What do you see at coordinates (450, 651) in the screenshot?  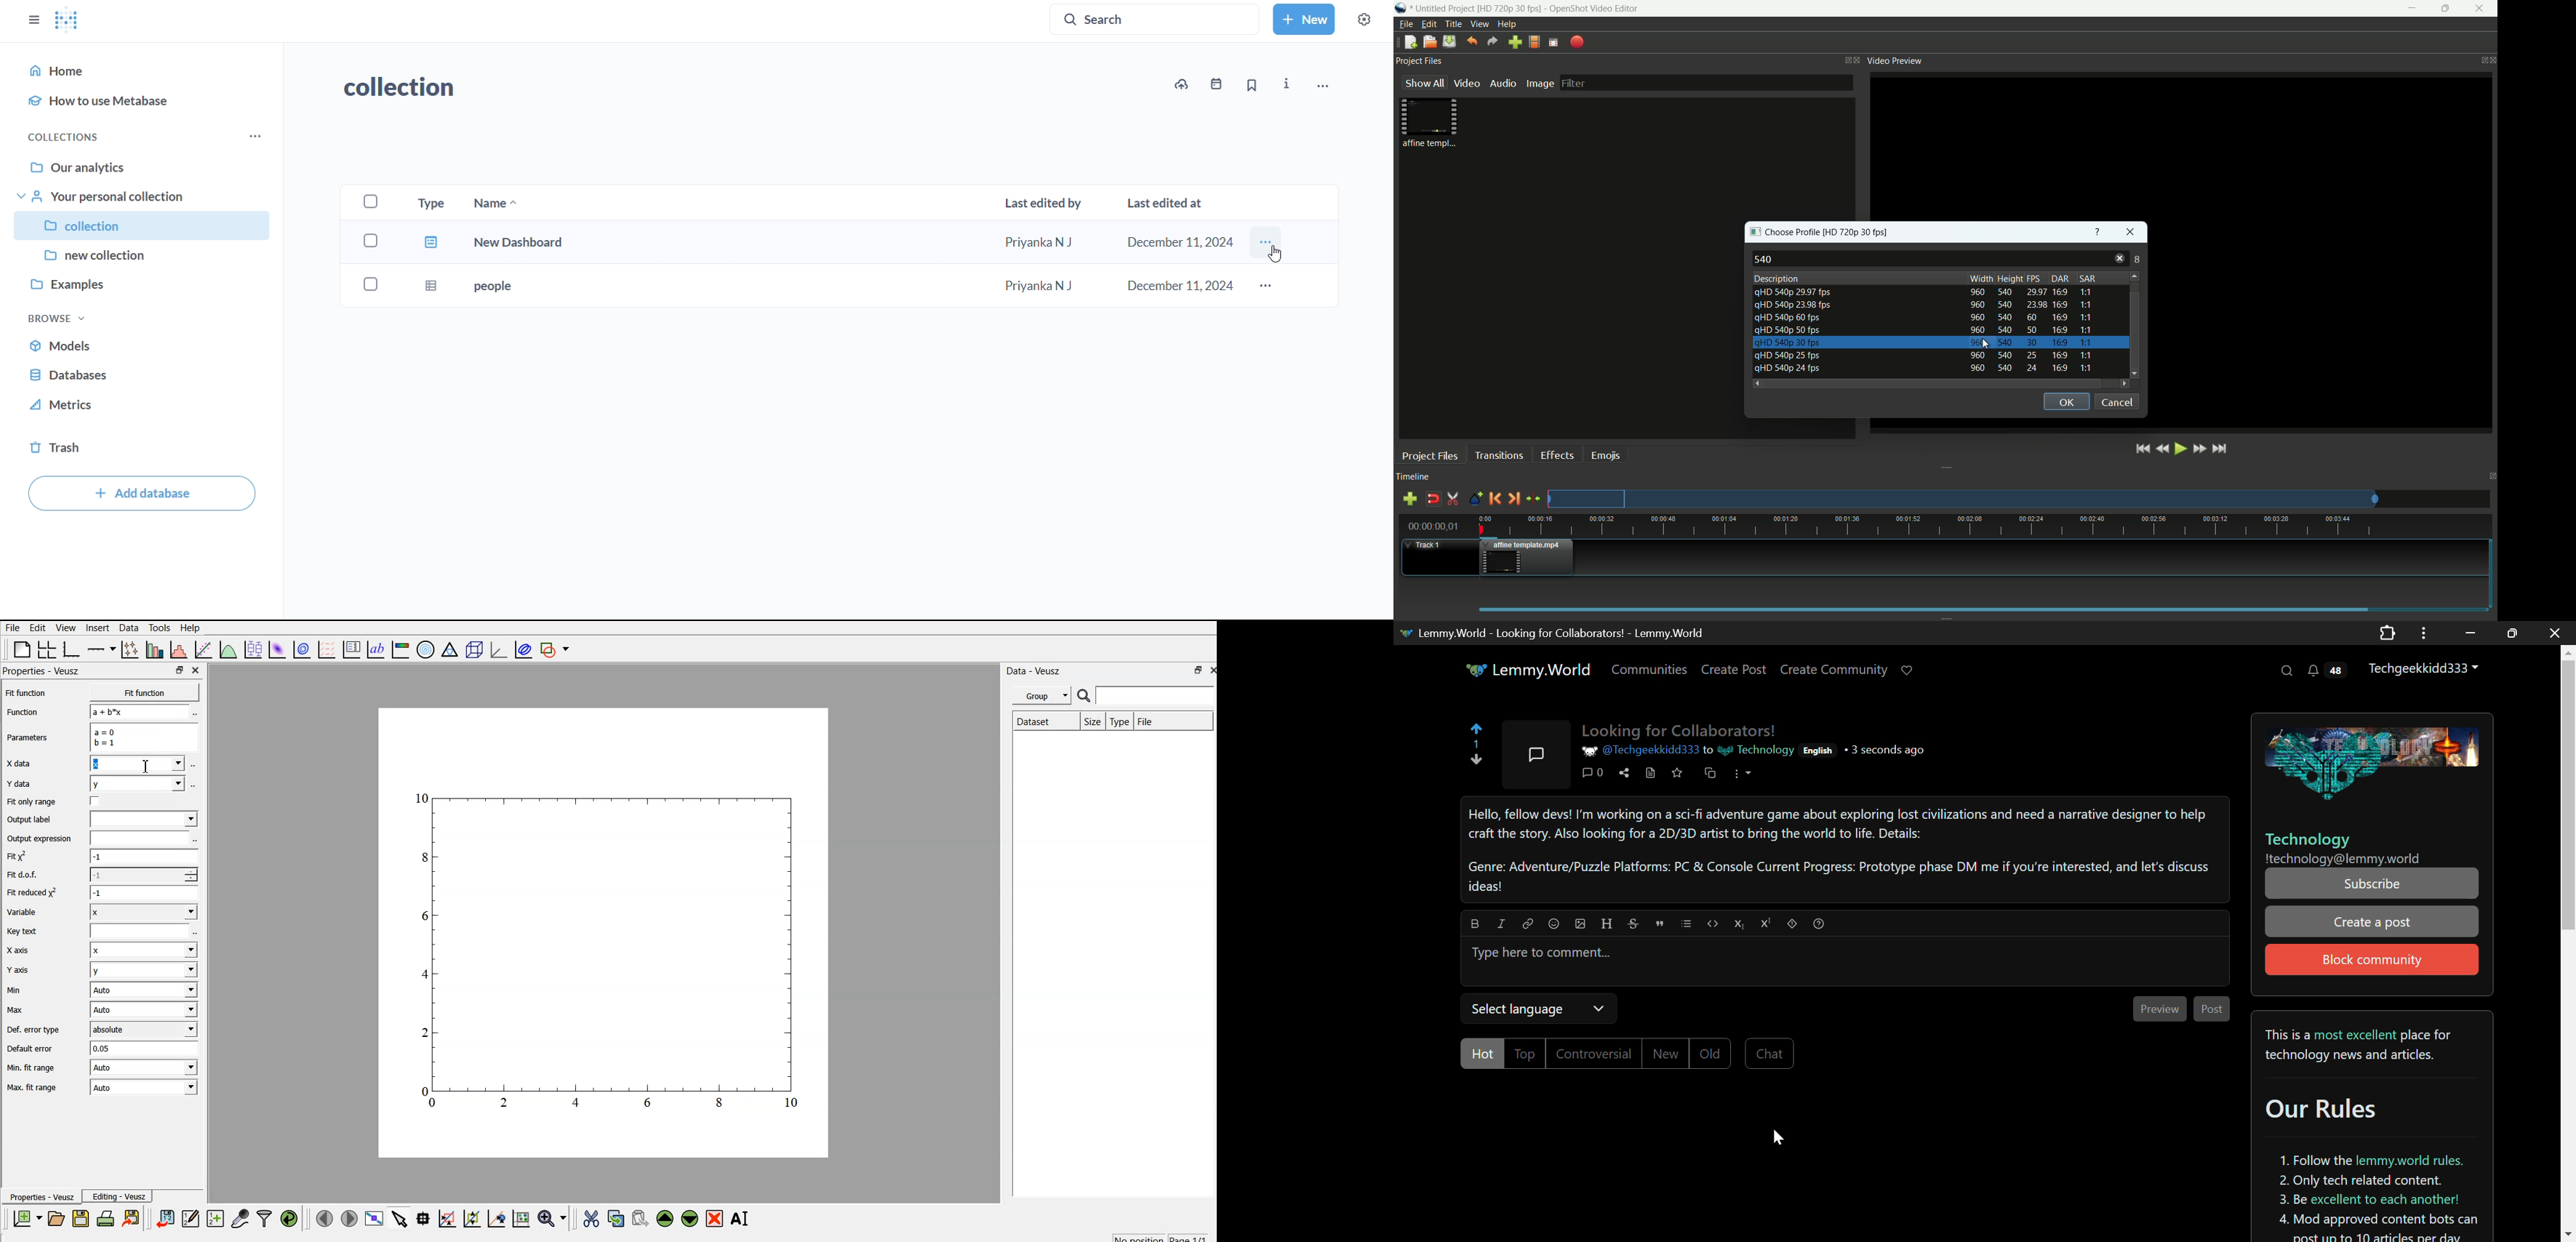 I see `ternary graph` at bounding box center [450, 651].